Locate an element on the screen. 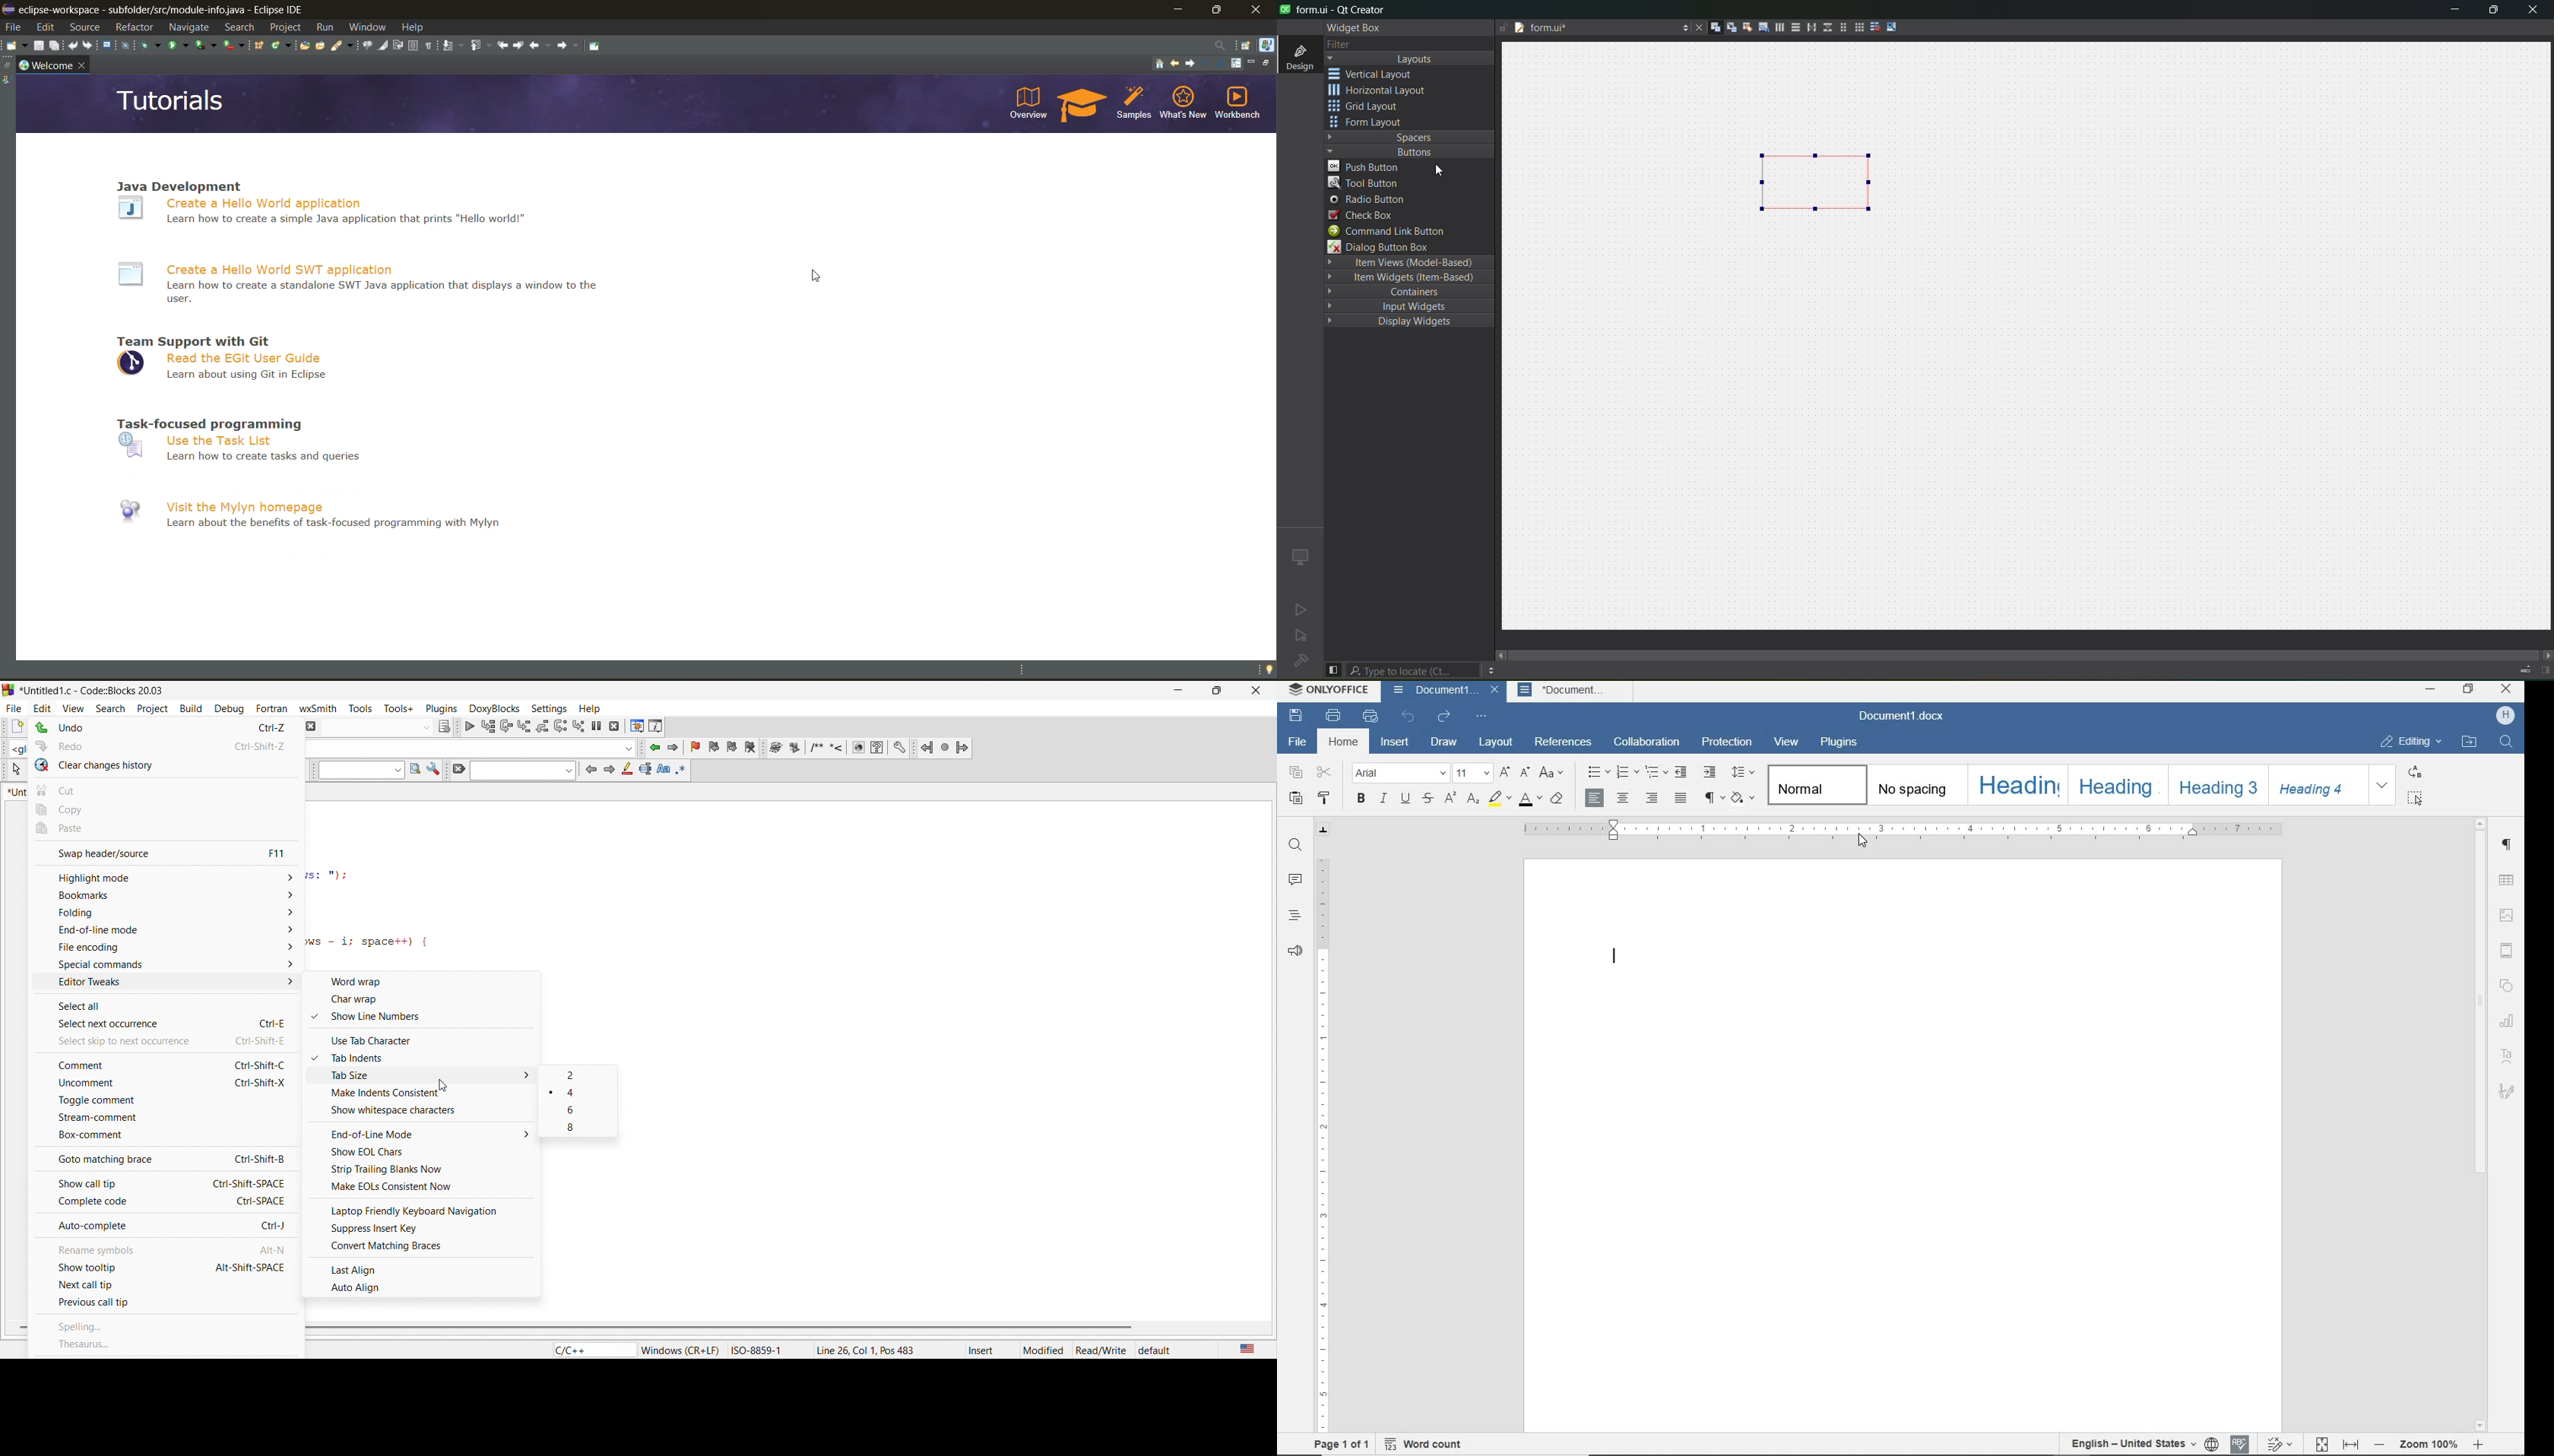  form layout is located at coordinates (1368, 123).